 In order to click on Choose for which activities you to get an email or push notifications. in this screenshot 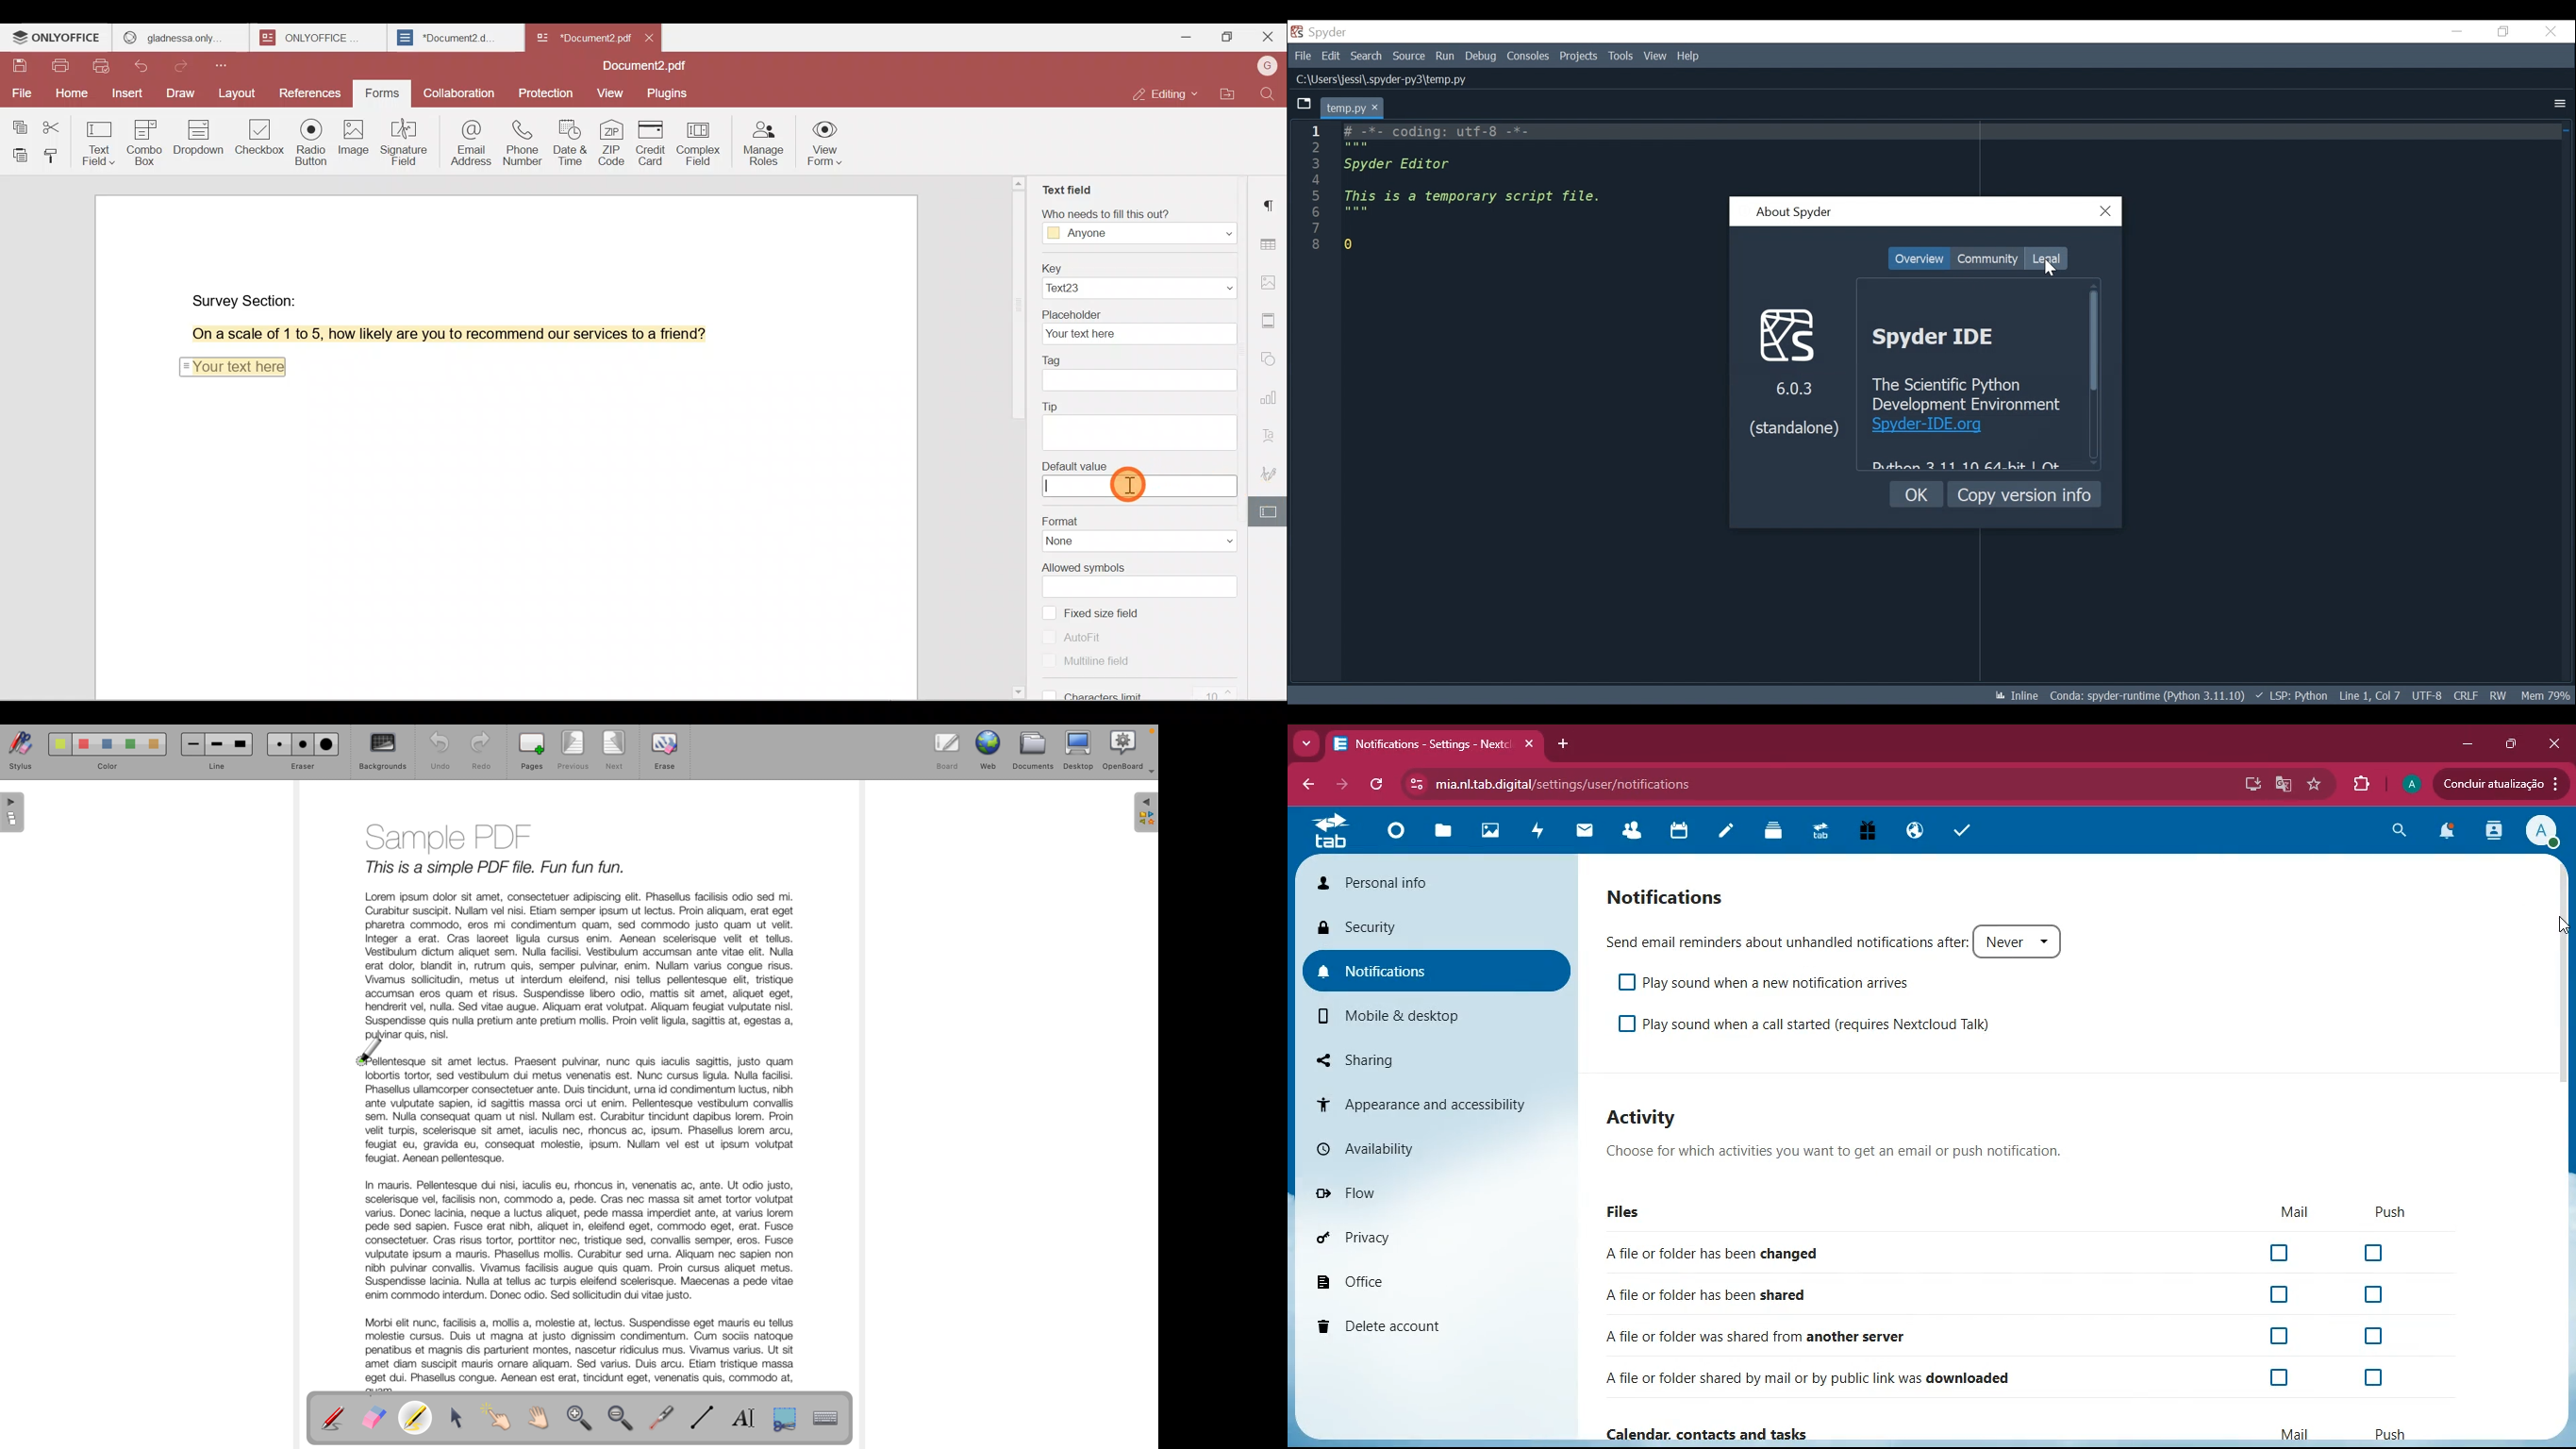, I will do `click(1868, 1150)`.